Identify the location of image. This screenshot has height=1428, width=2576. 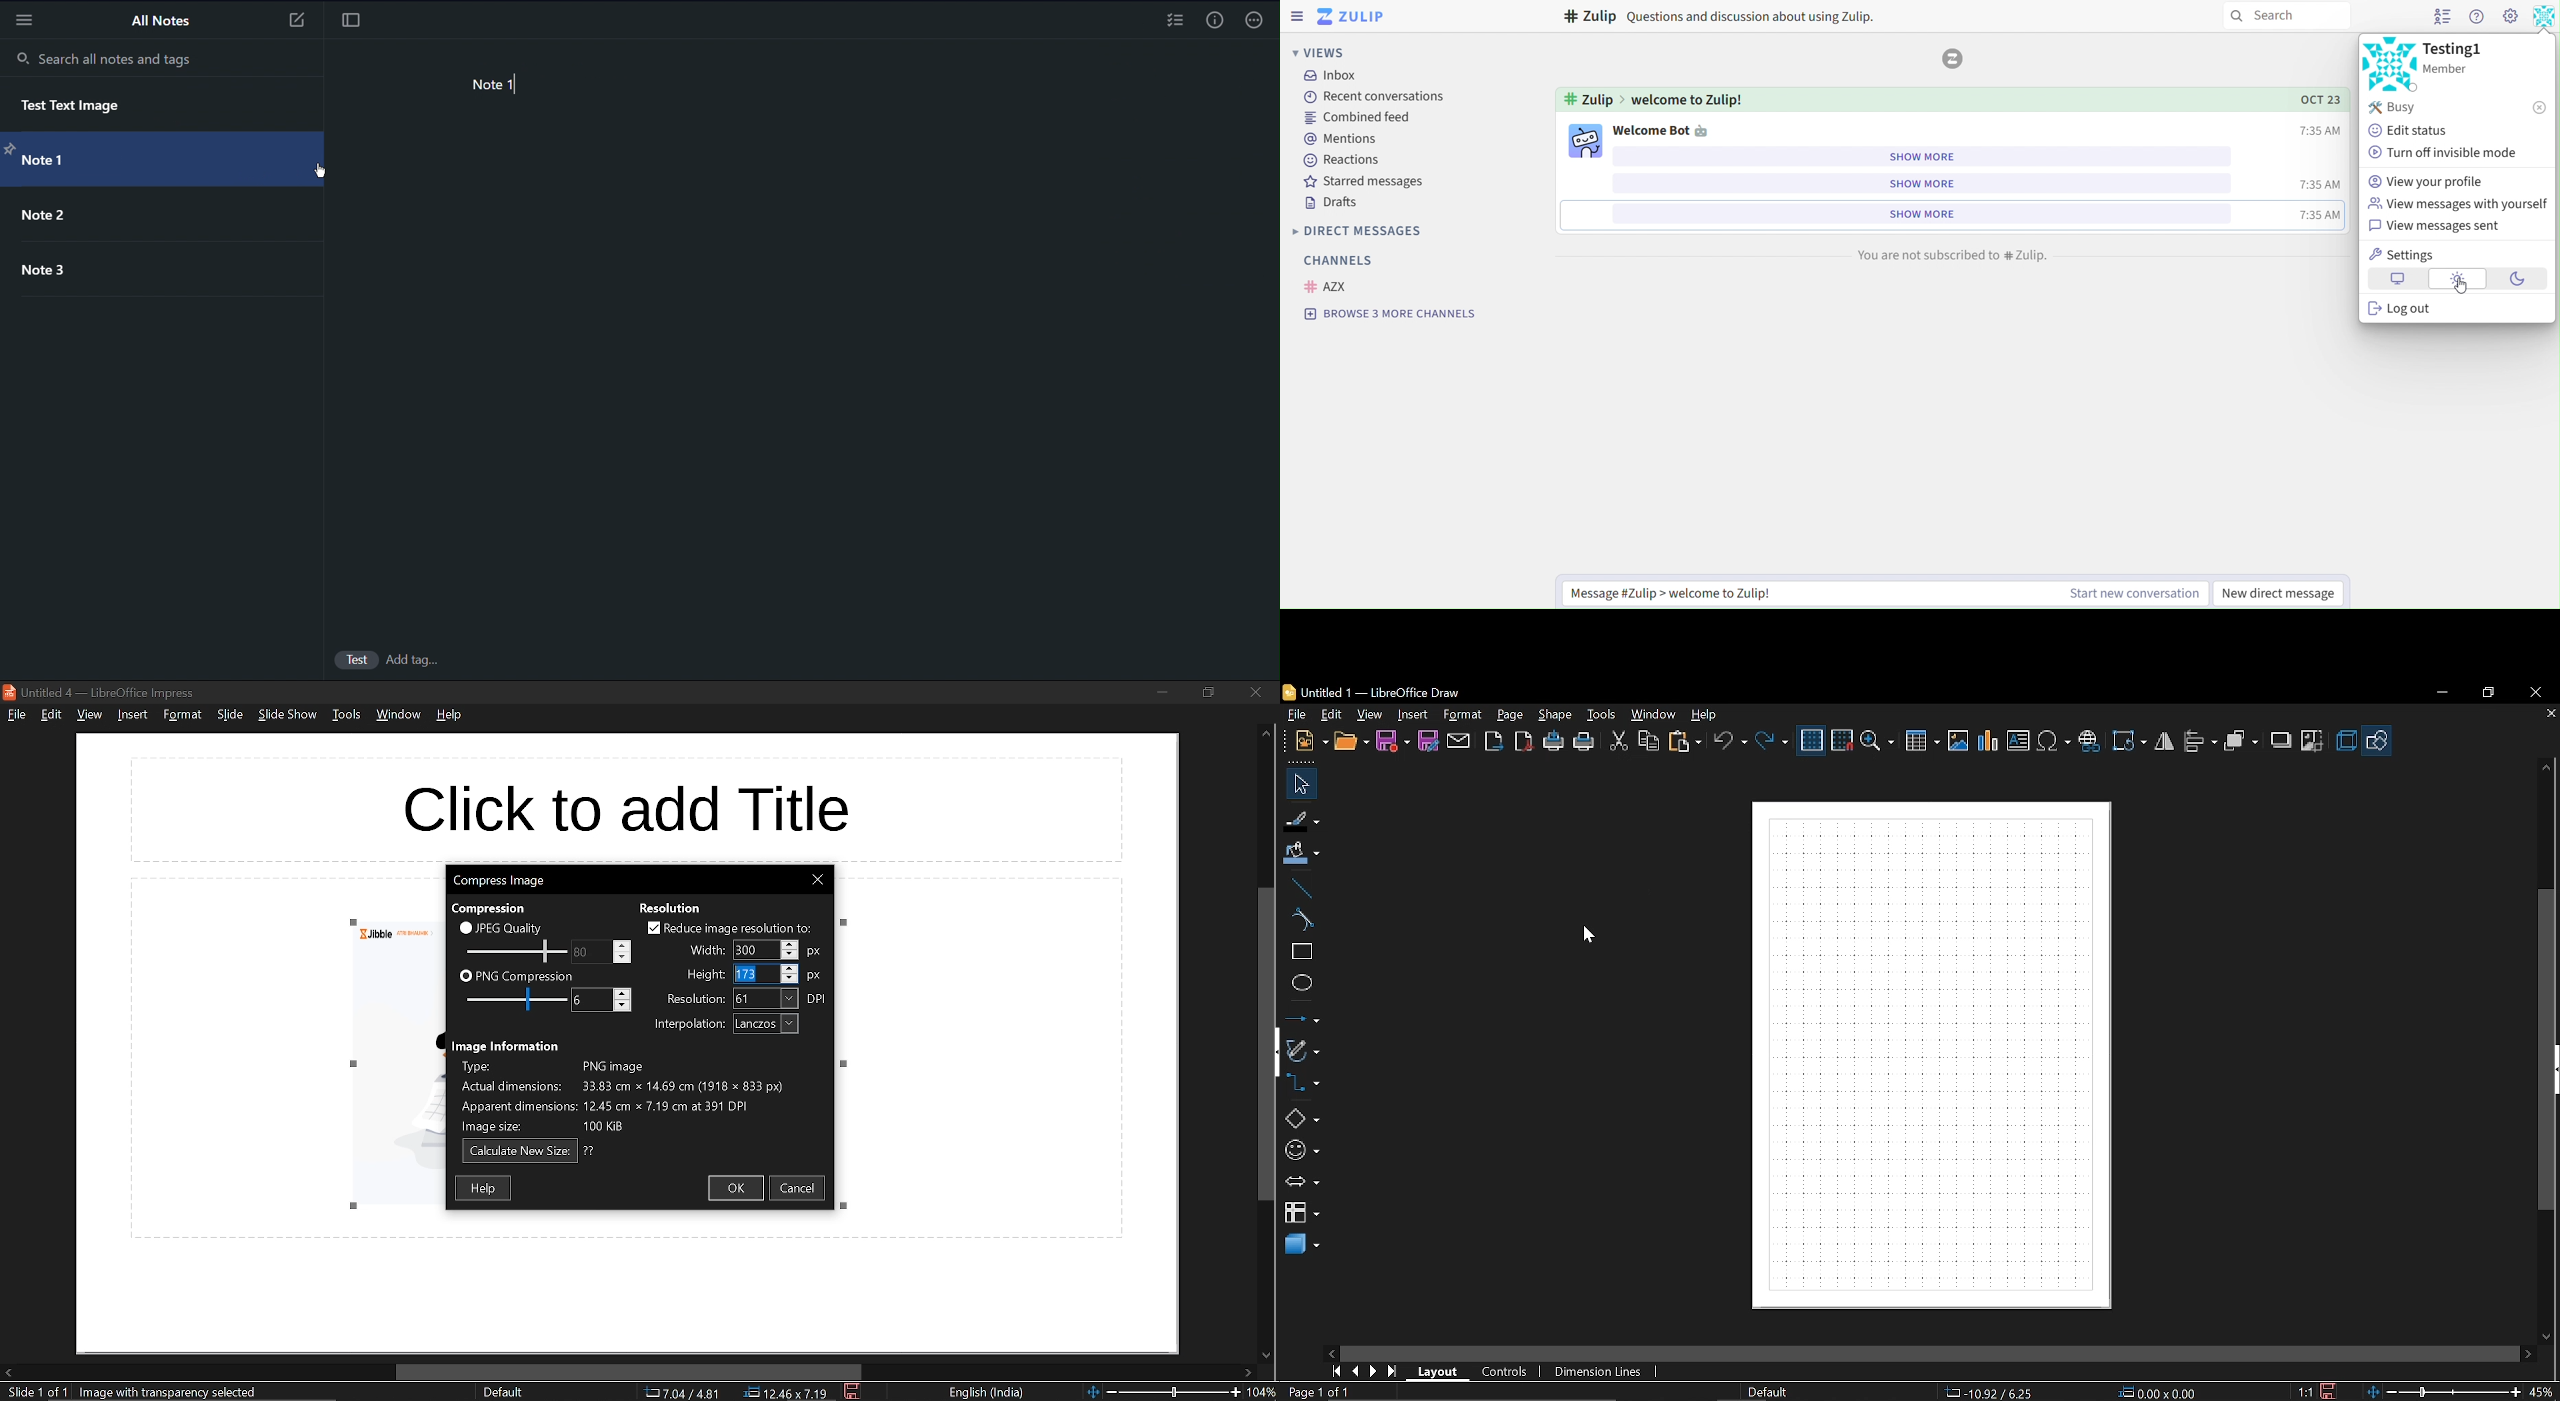
(1587, 141).